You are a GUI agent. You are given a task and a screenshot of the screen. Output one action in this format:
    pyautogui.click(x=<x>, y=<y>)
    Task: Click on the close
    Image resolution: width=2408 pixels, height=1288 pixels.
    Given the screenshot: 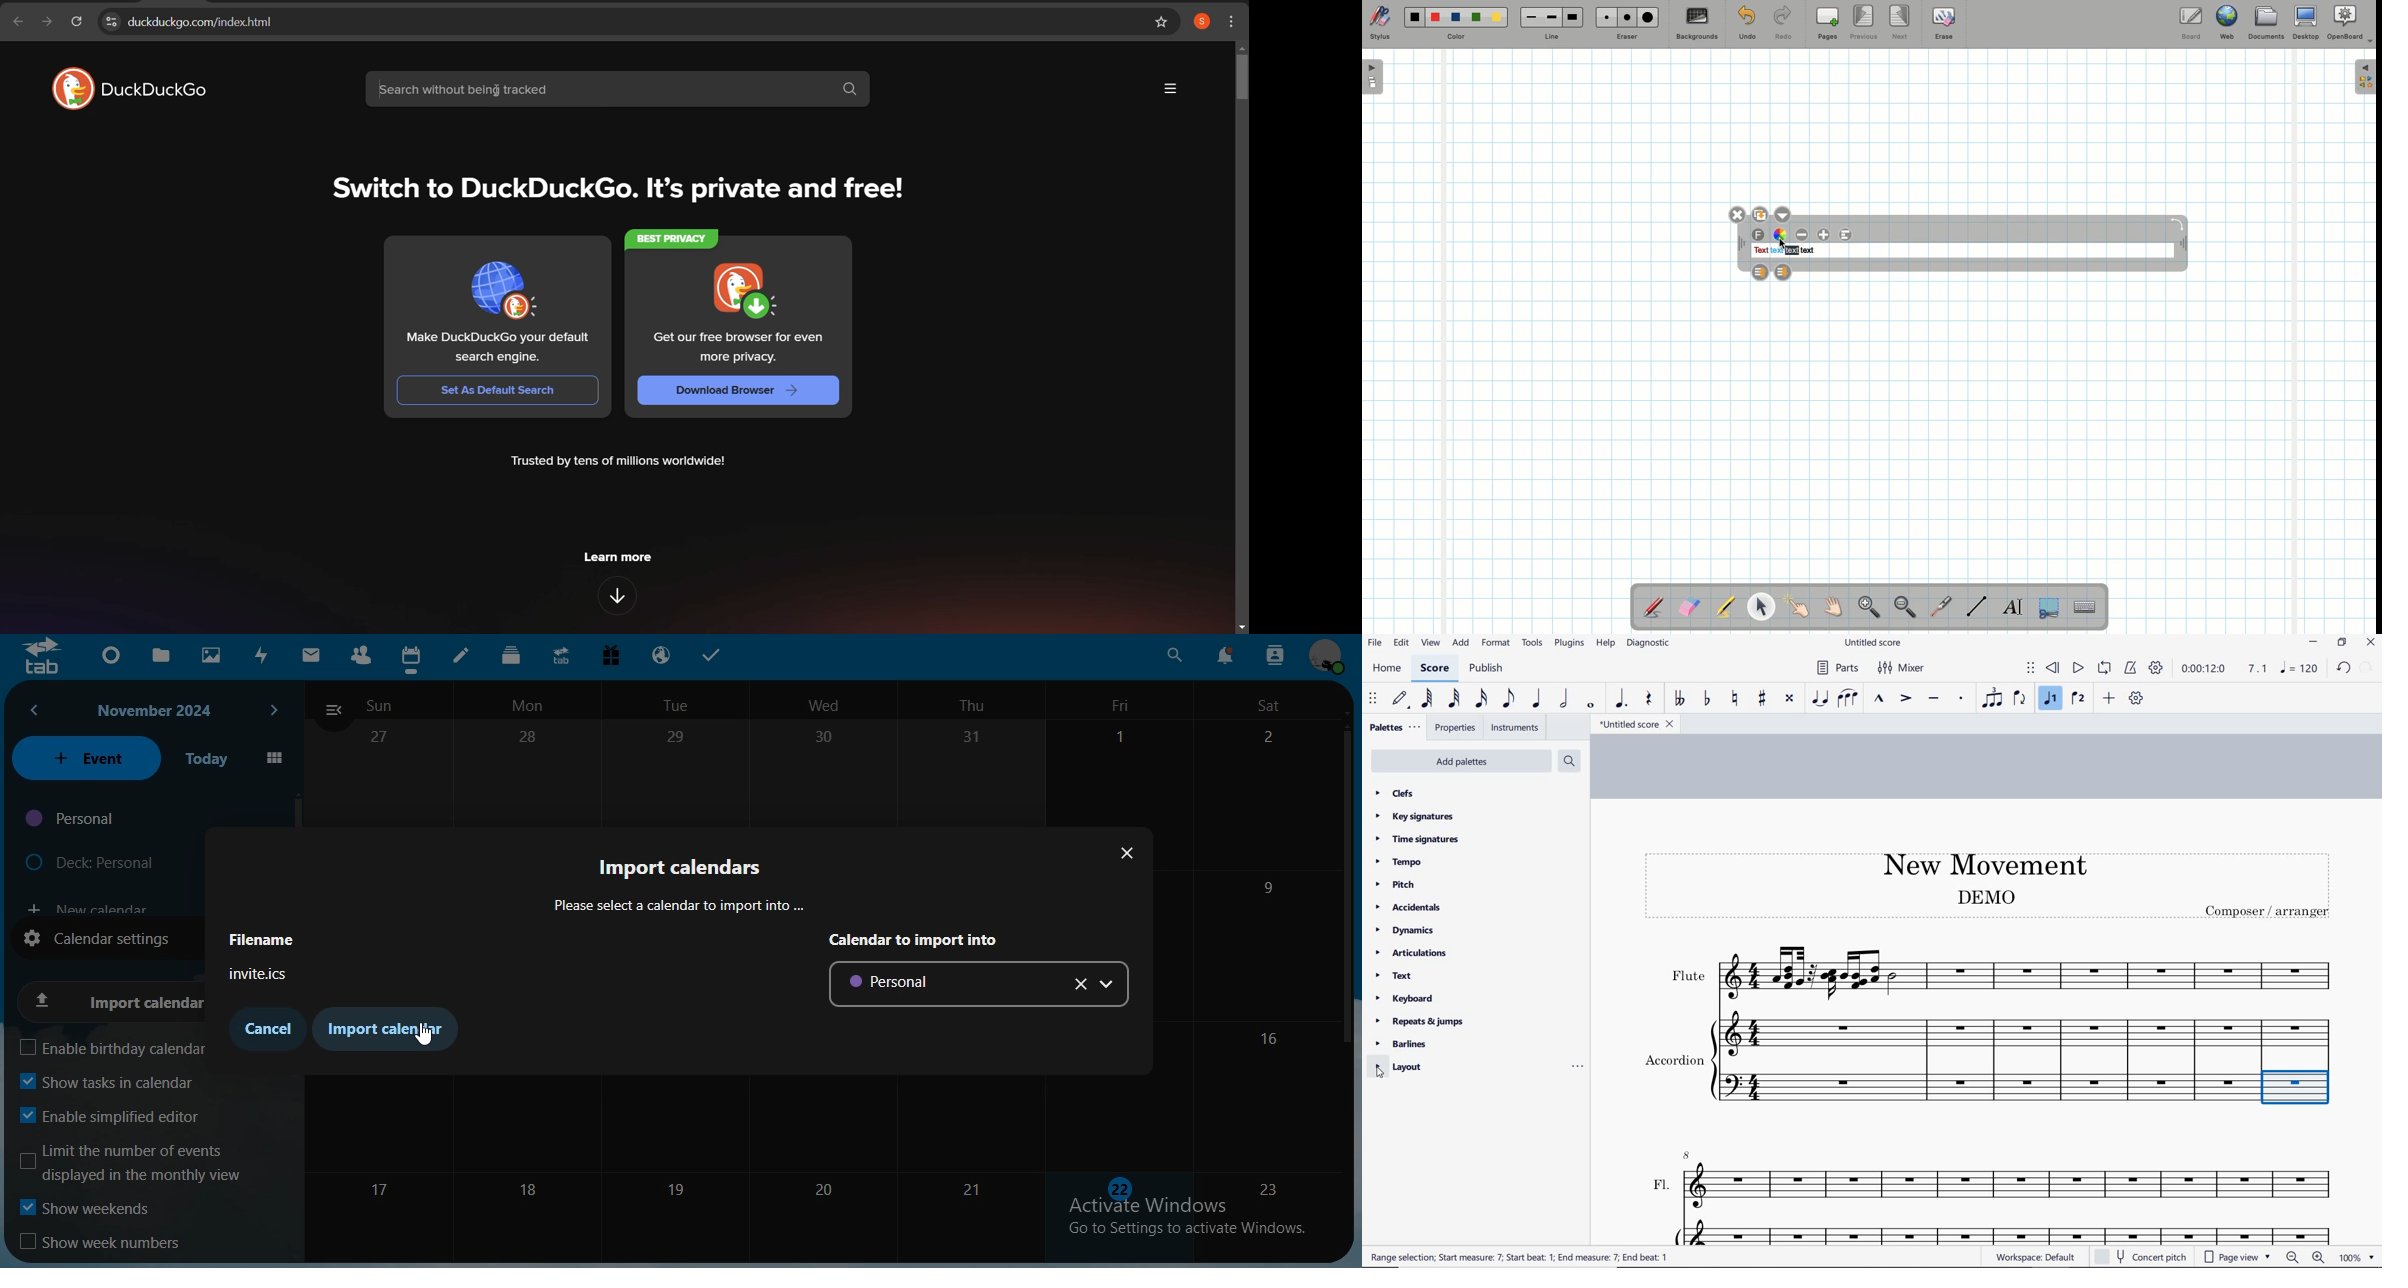 What is the action you would take?
    pyautogui.click(x=1128, y=854)
    